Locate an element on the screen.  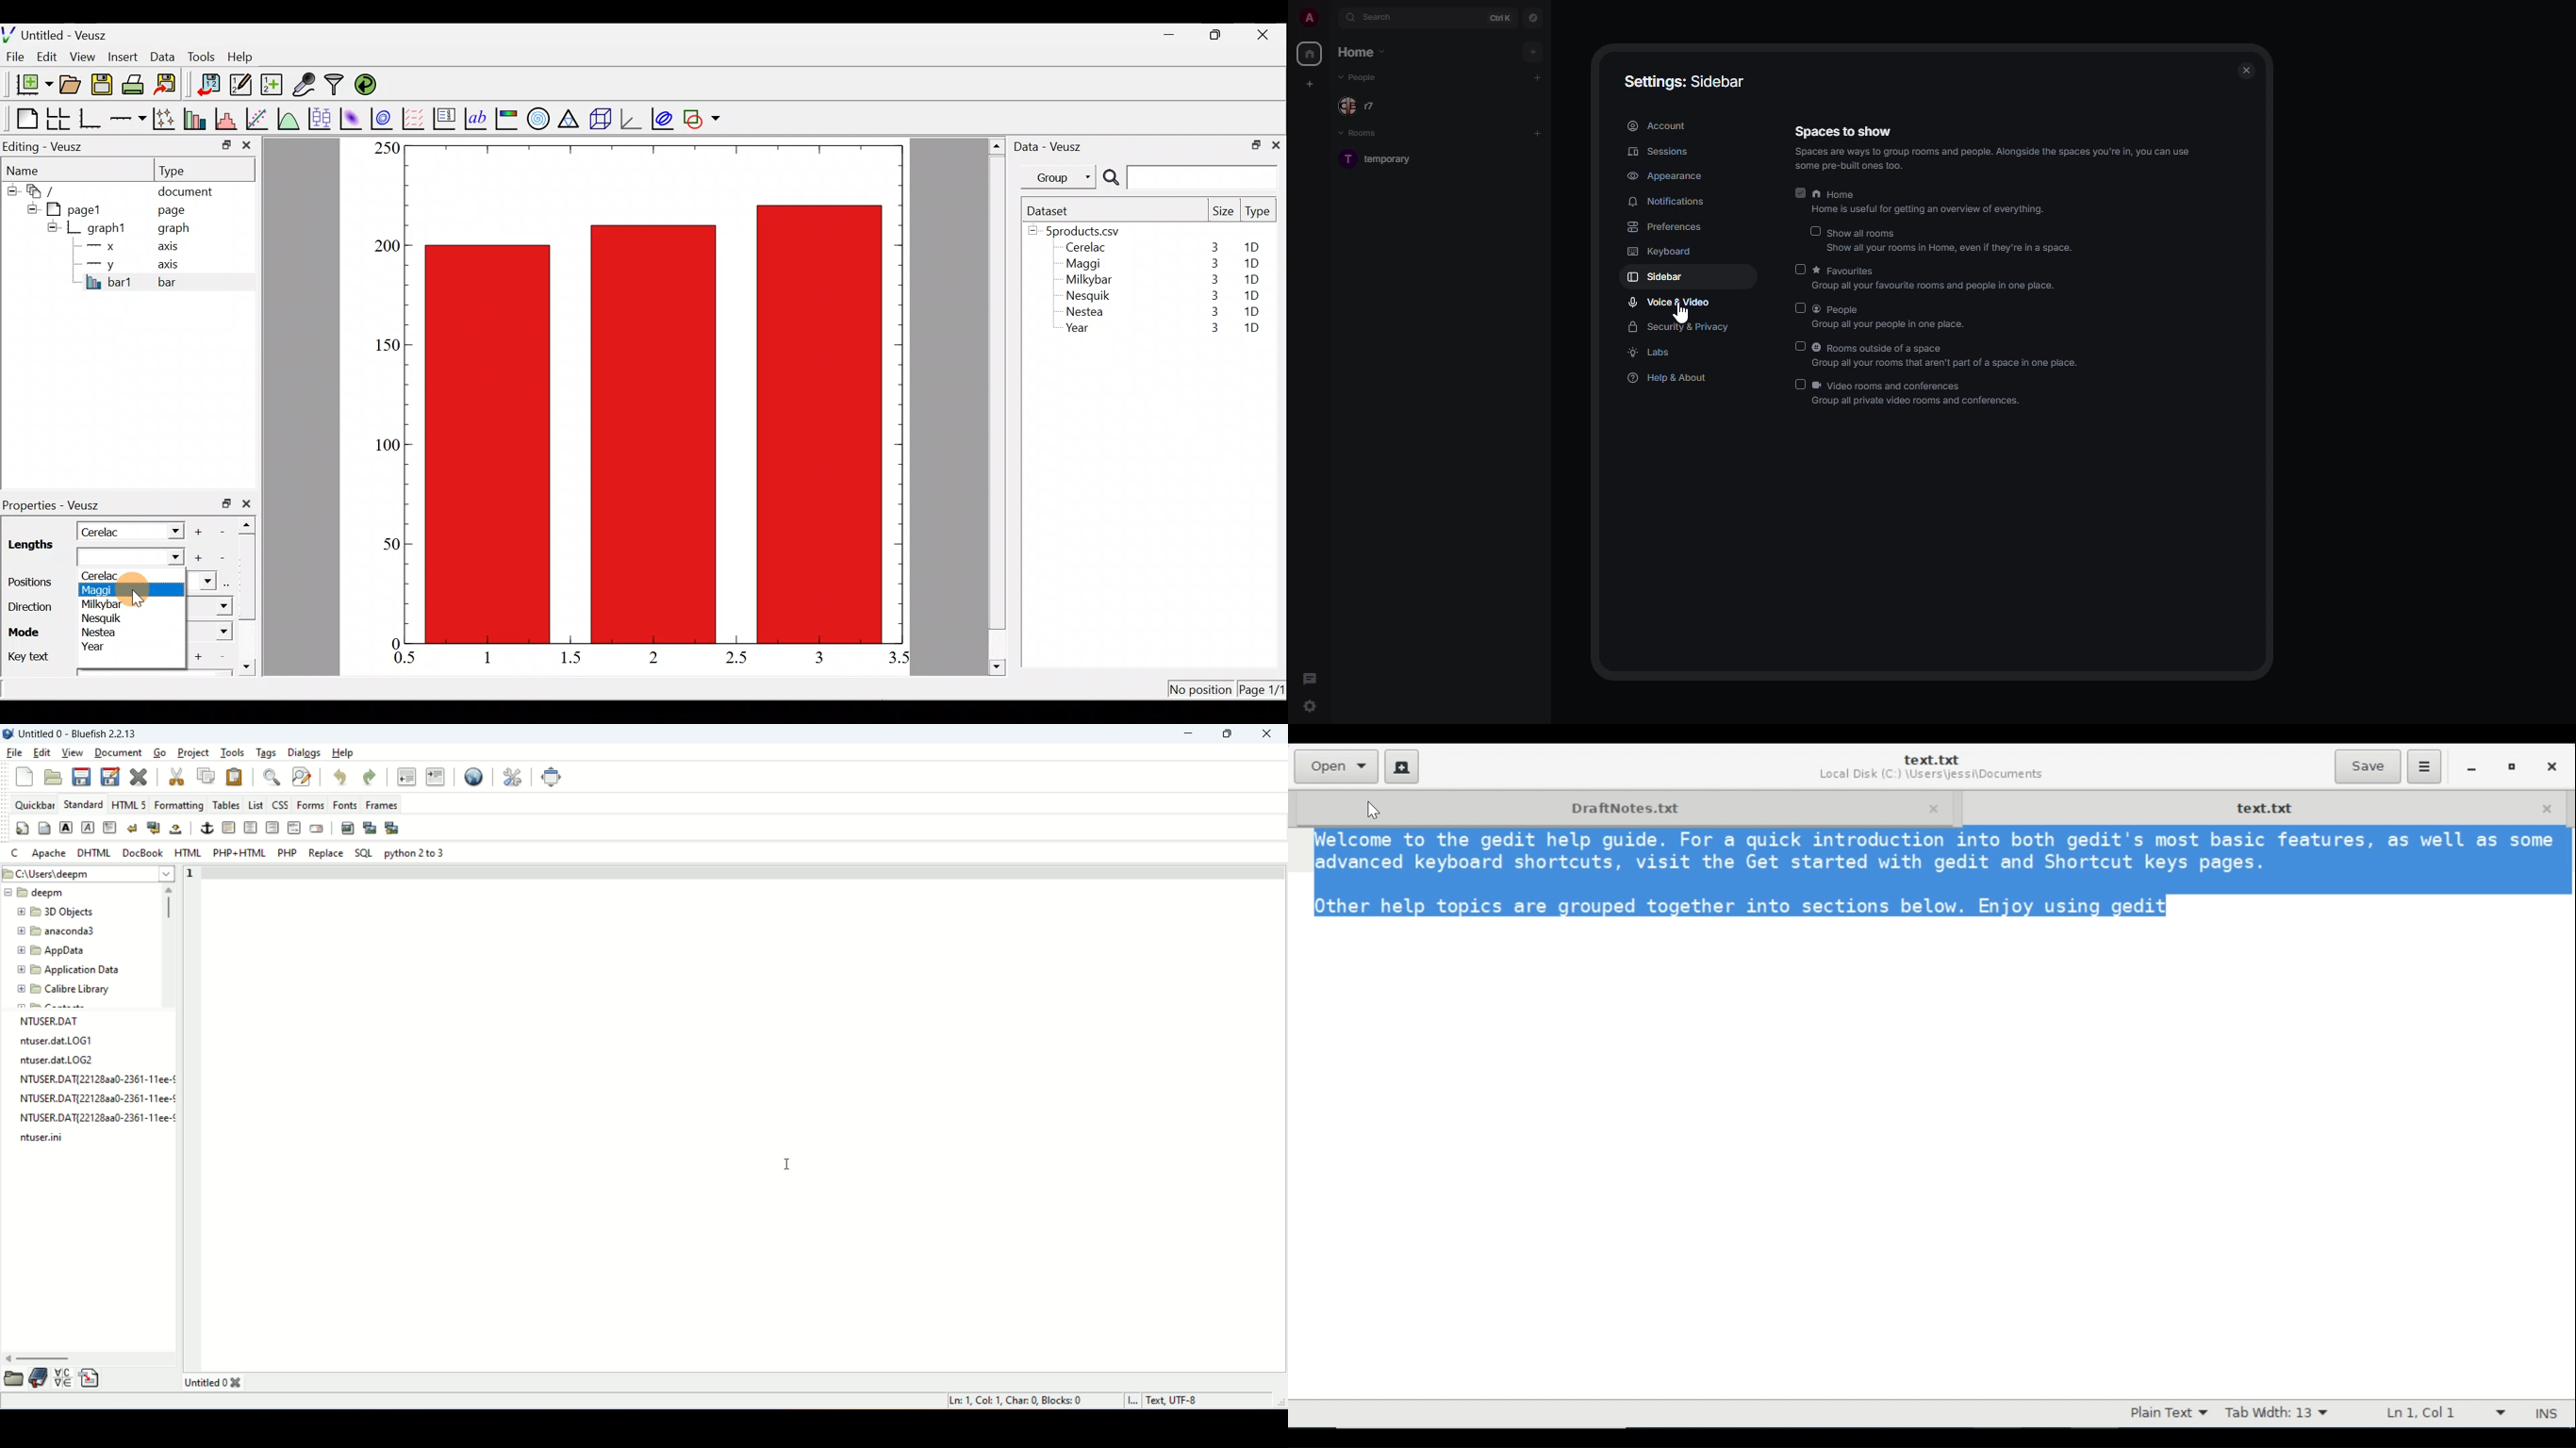
2 is located at coordinates (651, 656).